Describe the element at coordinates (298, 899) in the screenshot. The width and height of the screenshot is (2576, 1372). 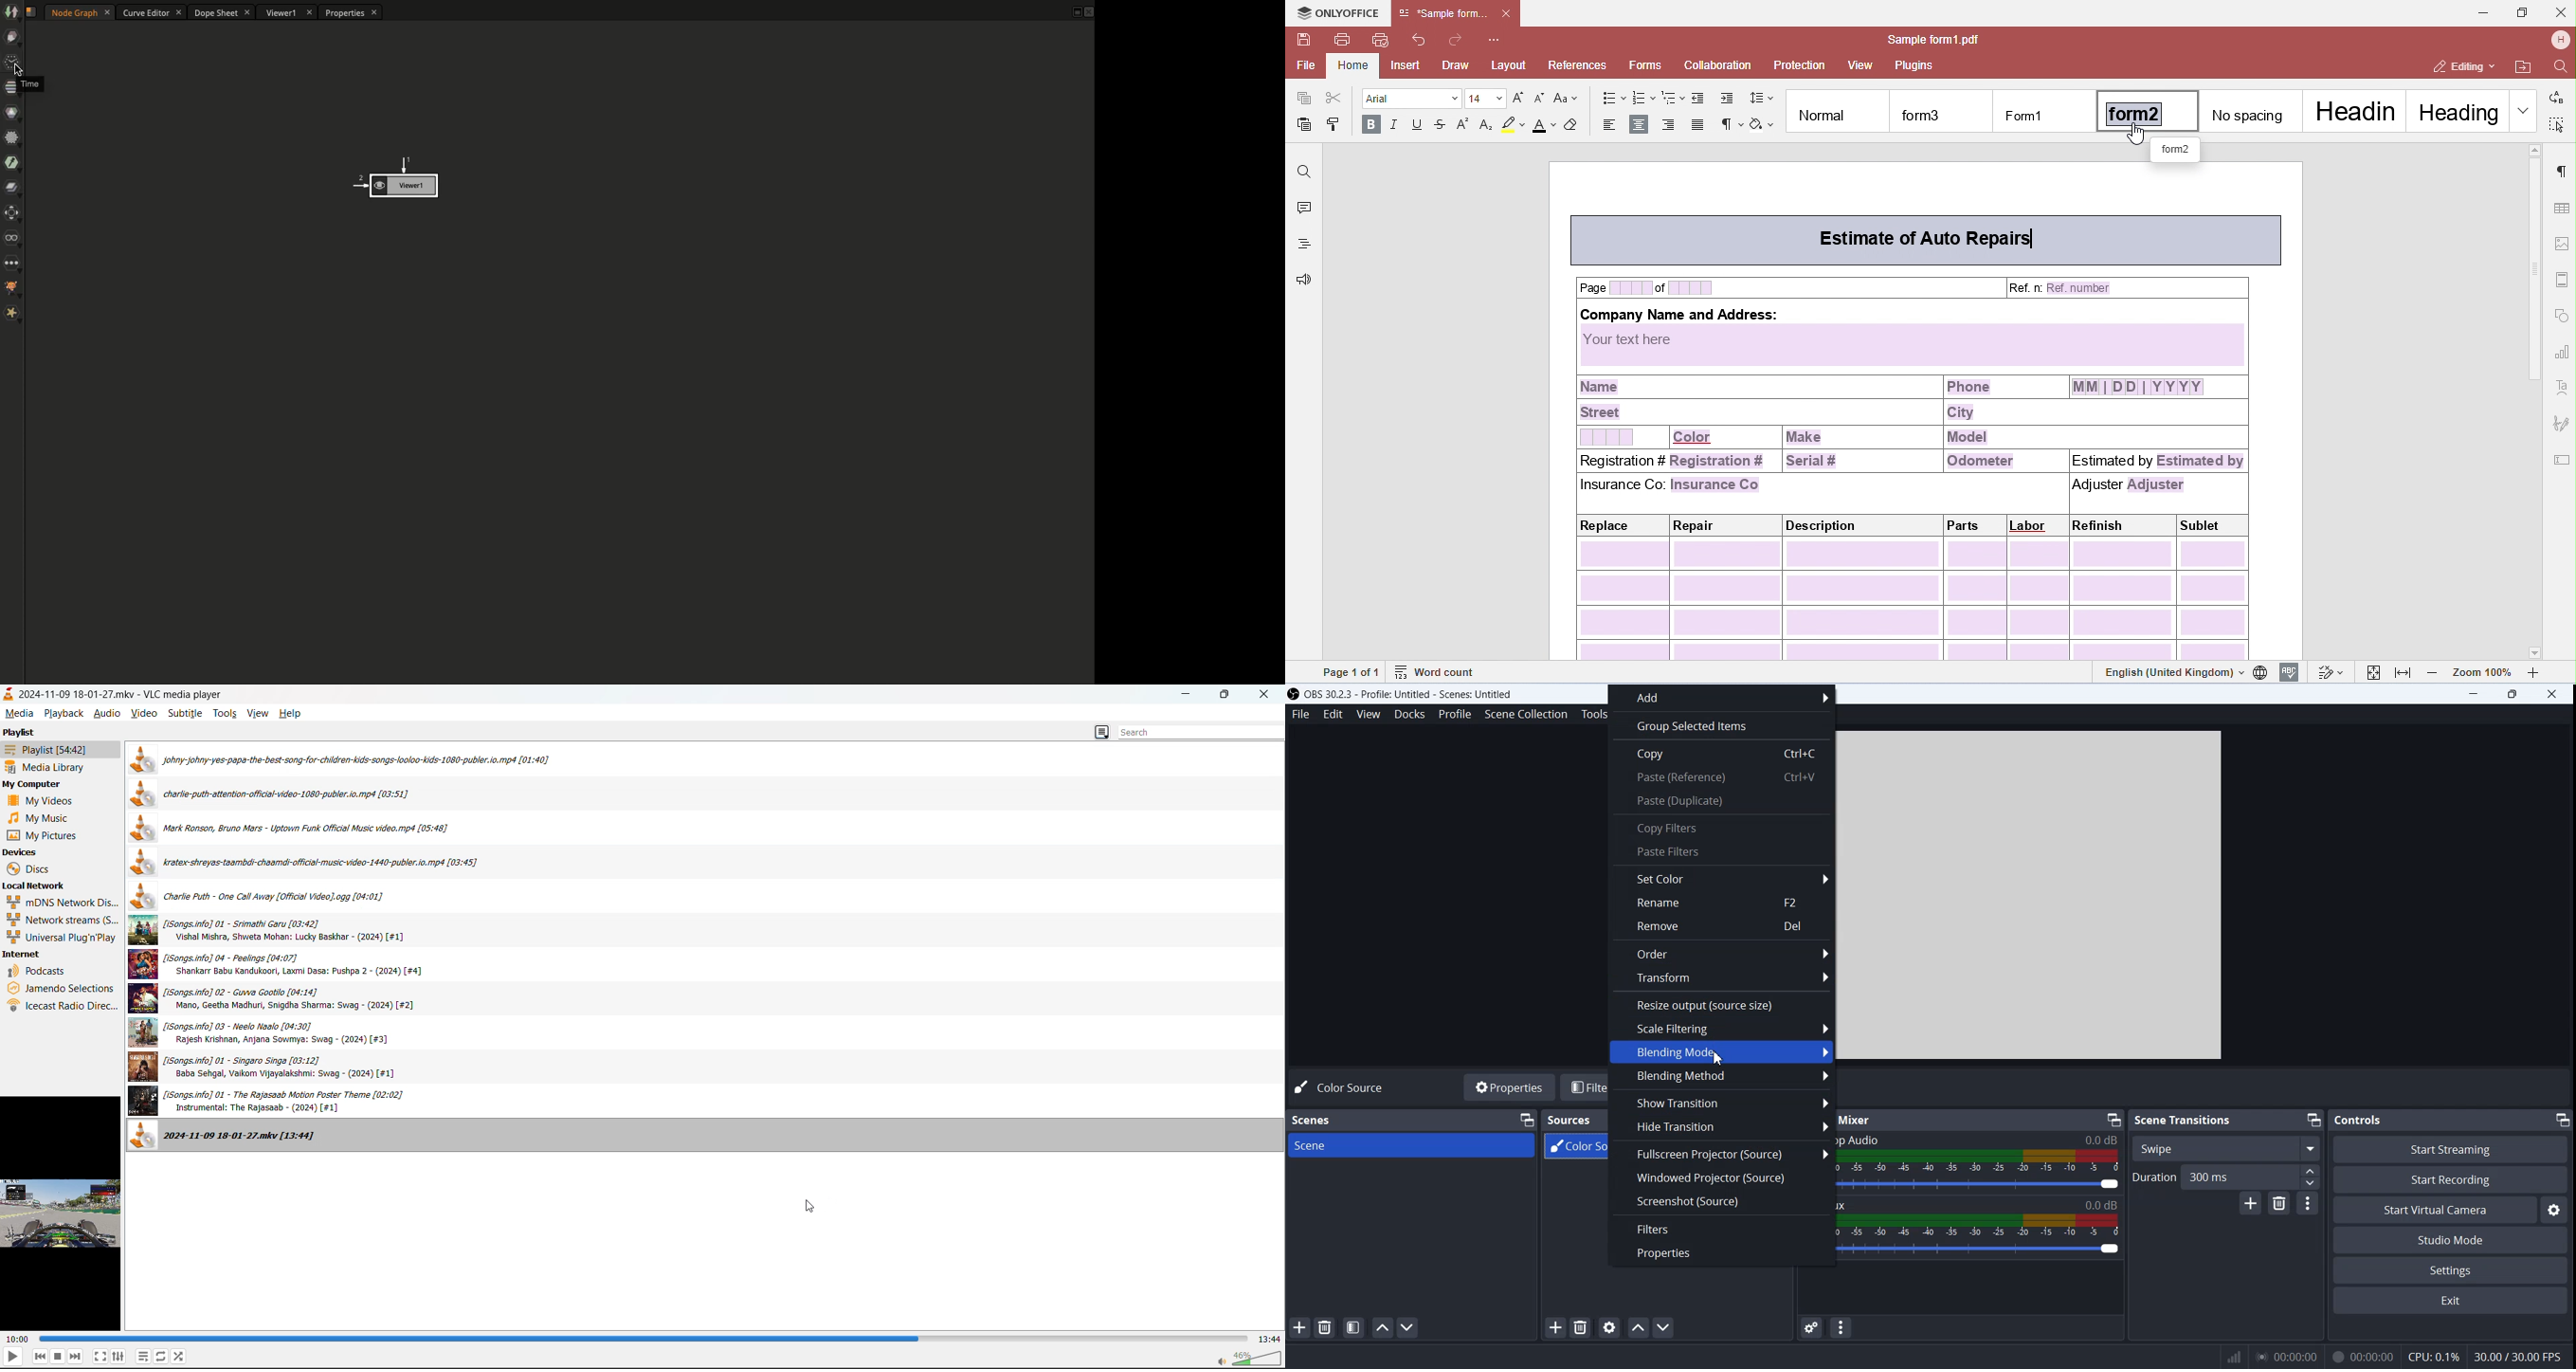
I see `tracks without duration` at that location.